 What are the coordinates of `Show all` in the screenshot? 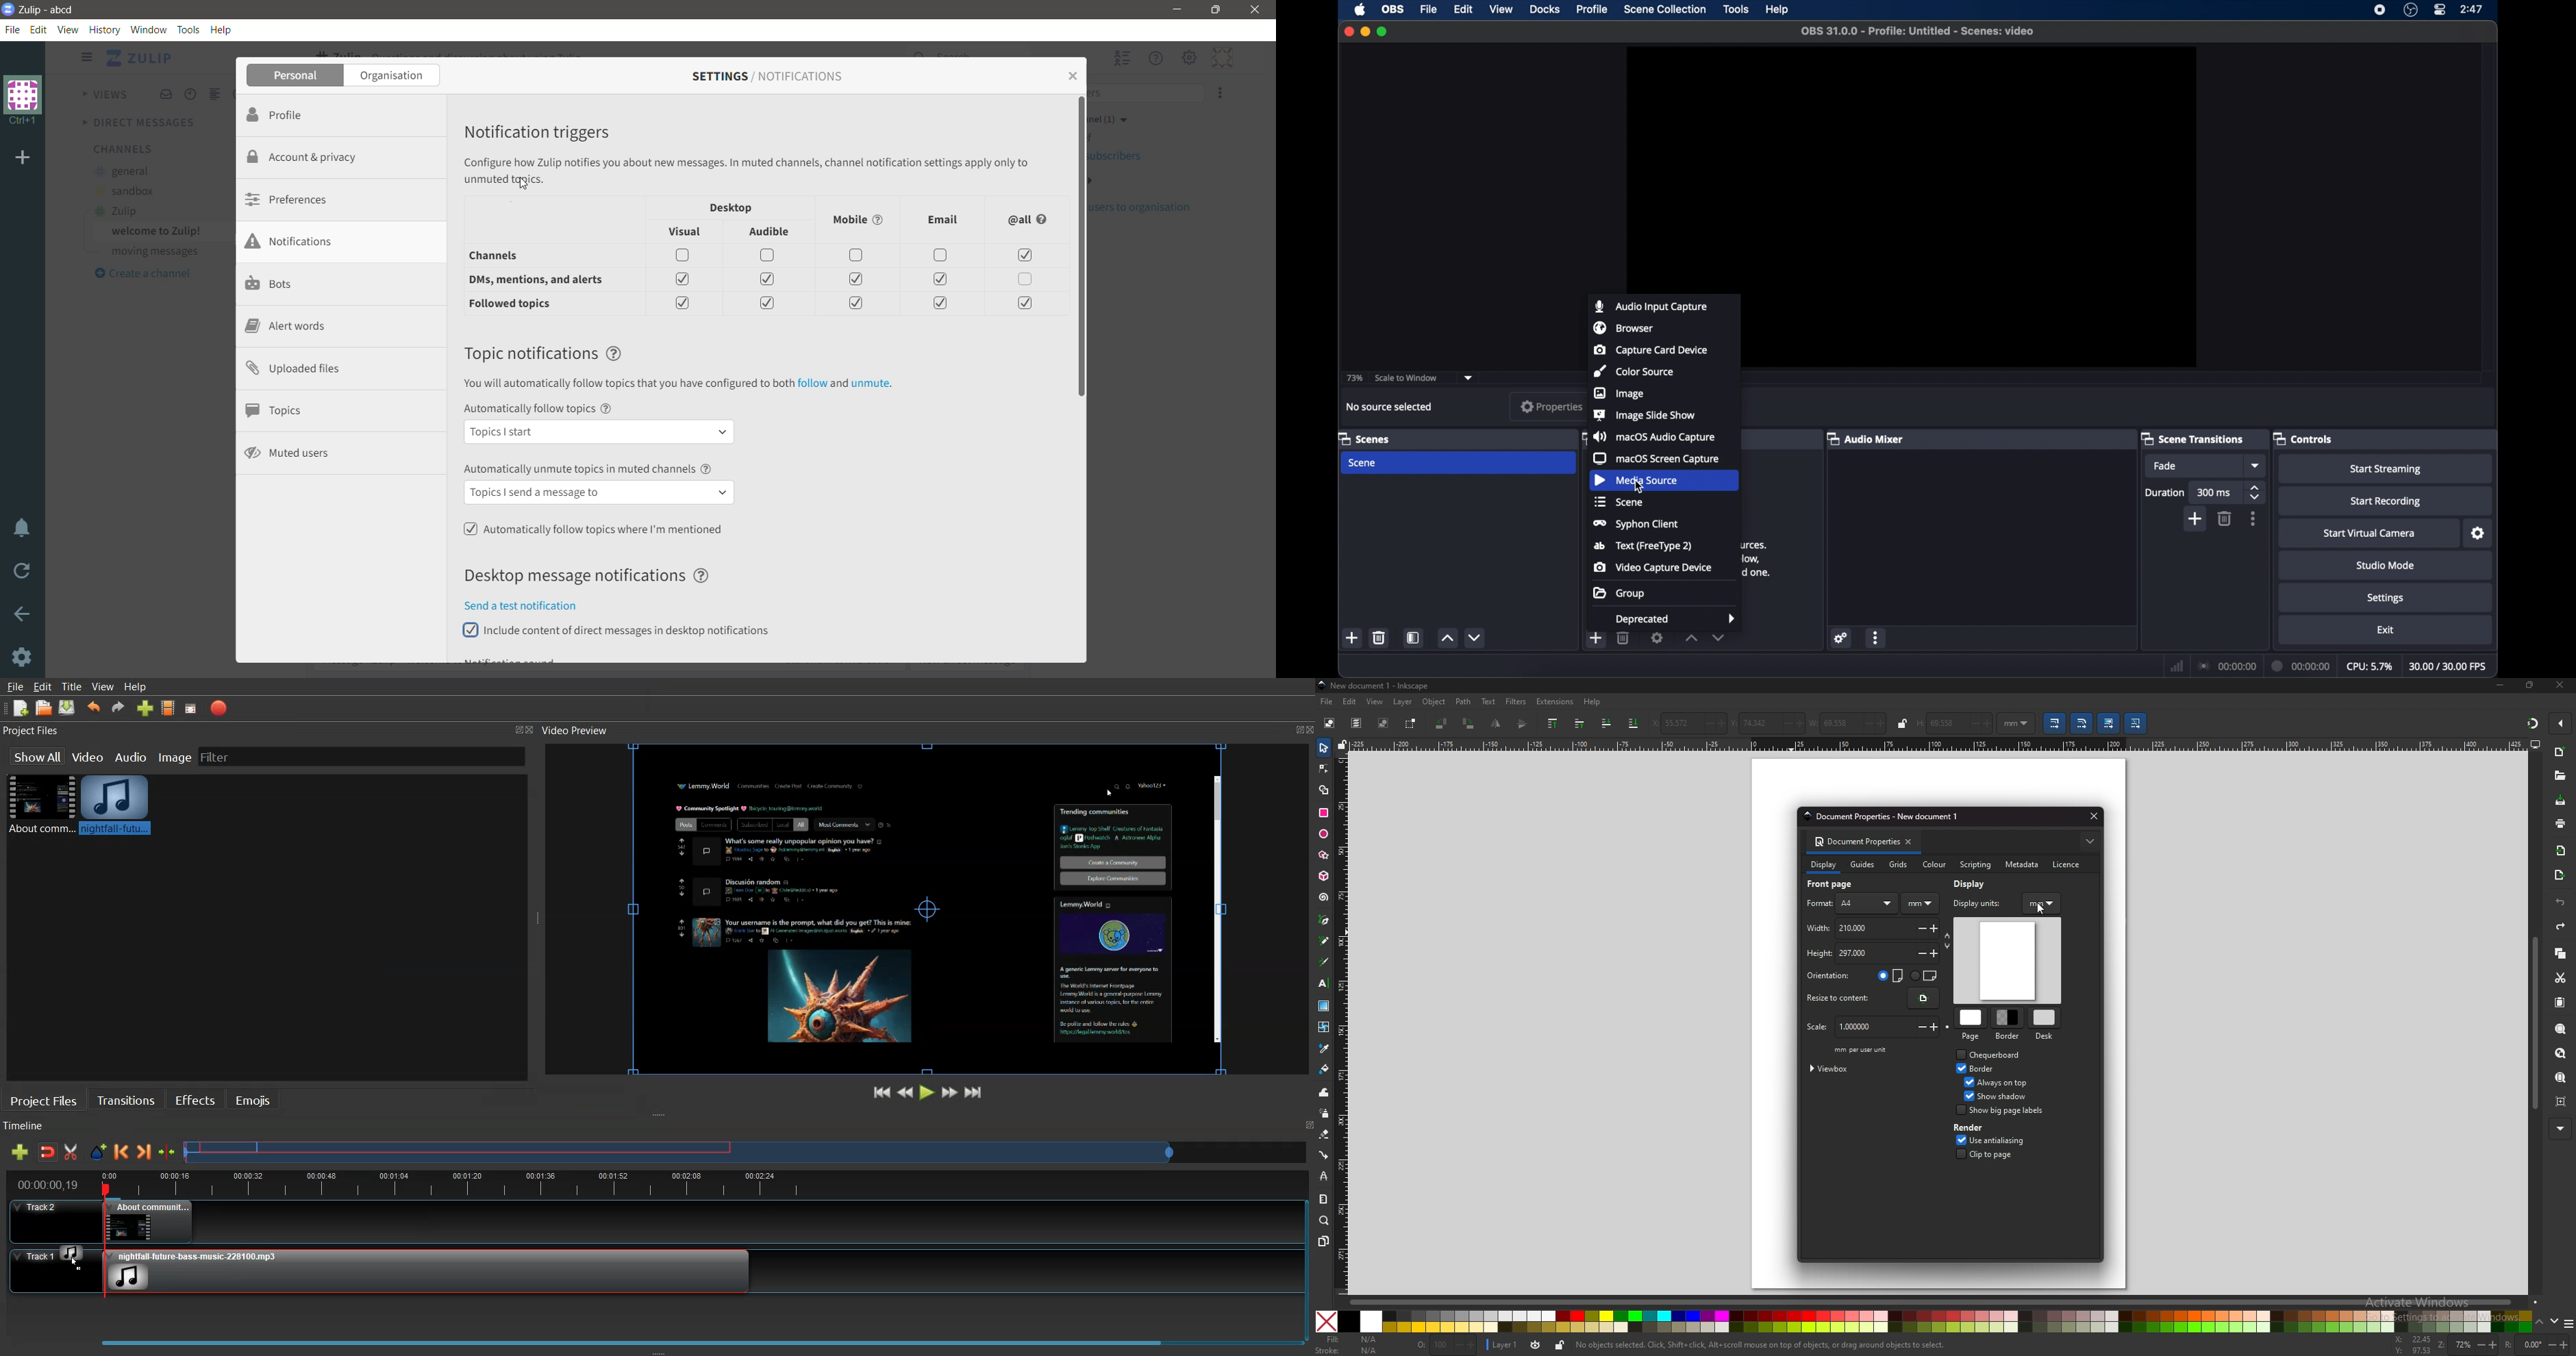 It's located at (36, 756).